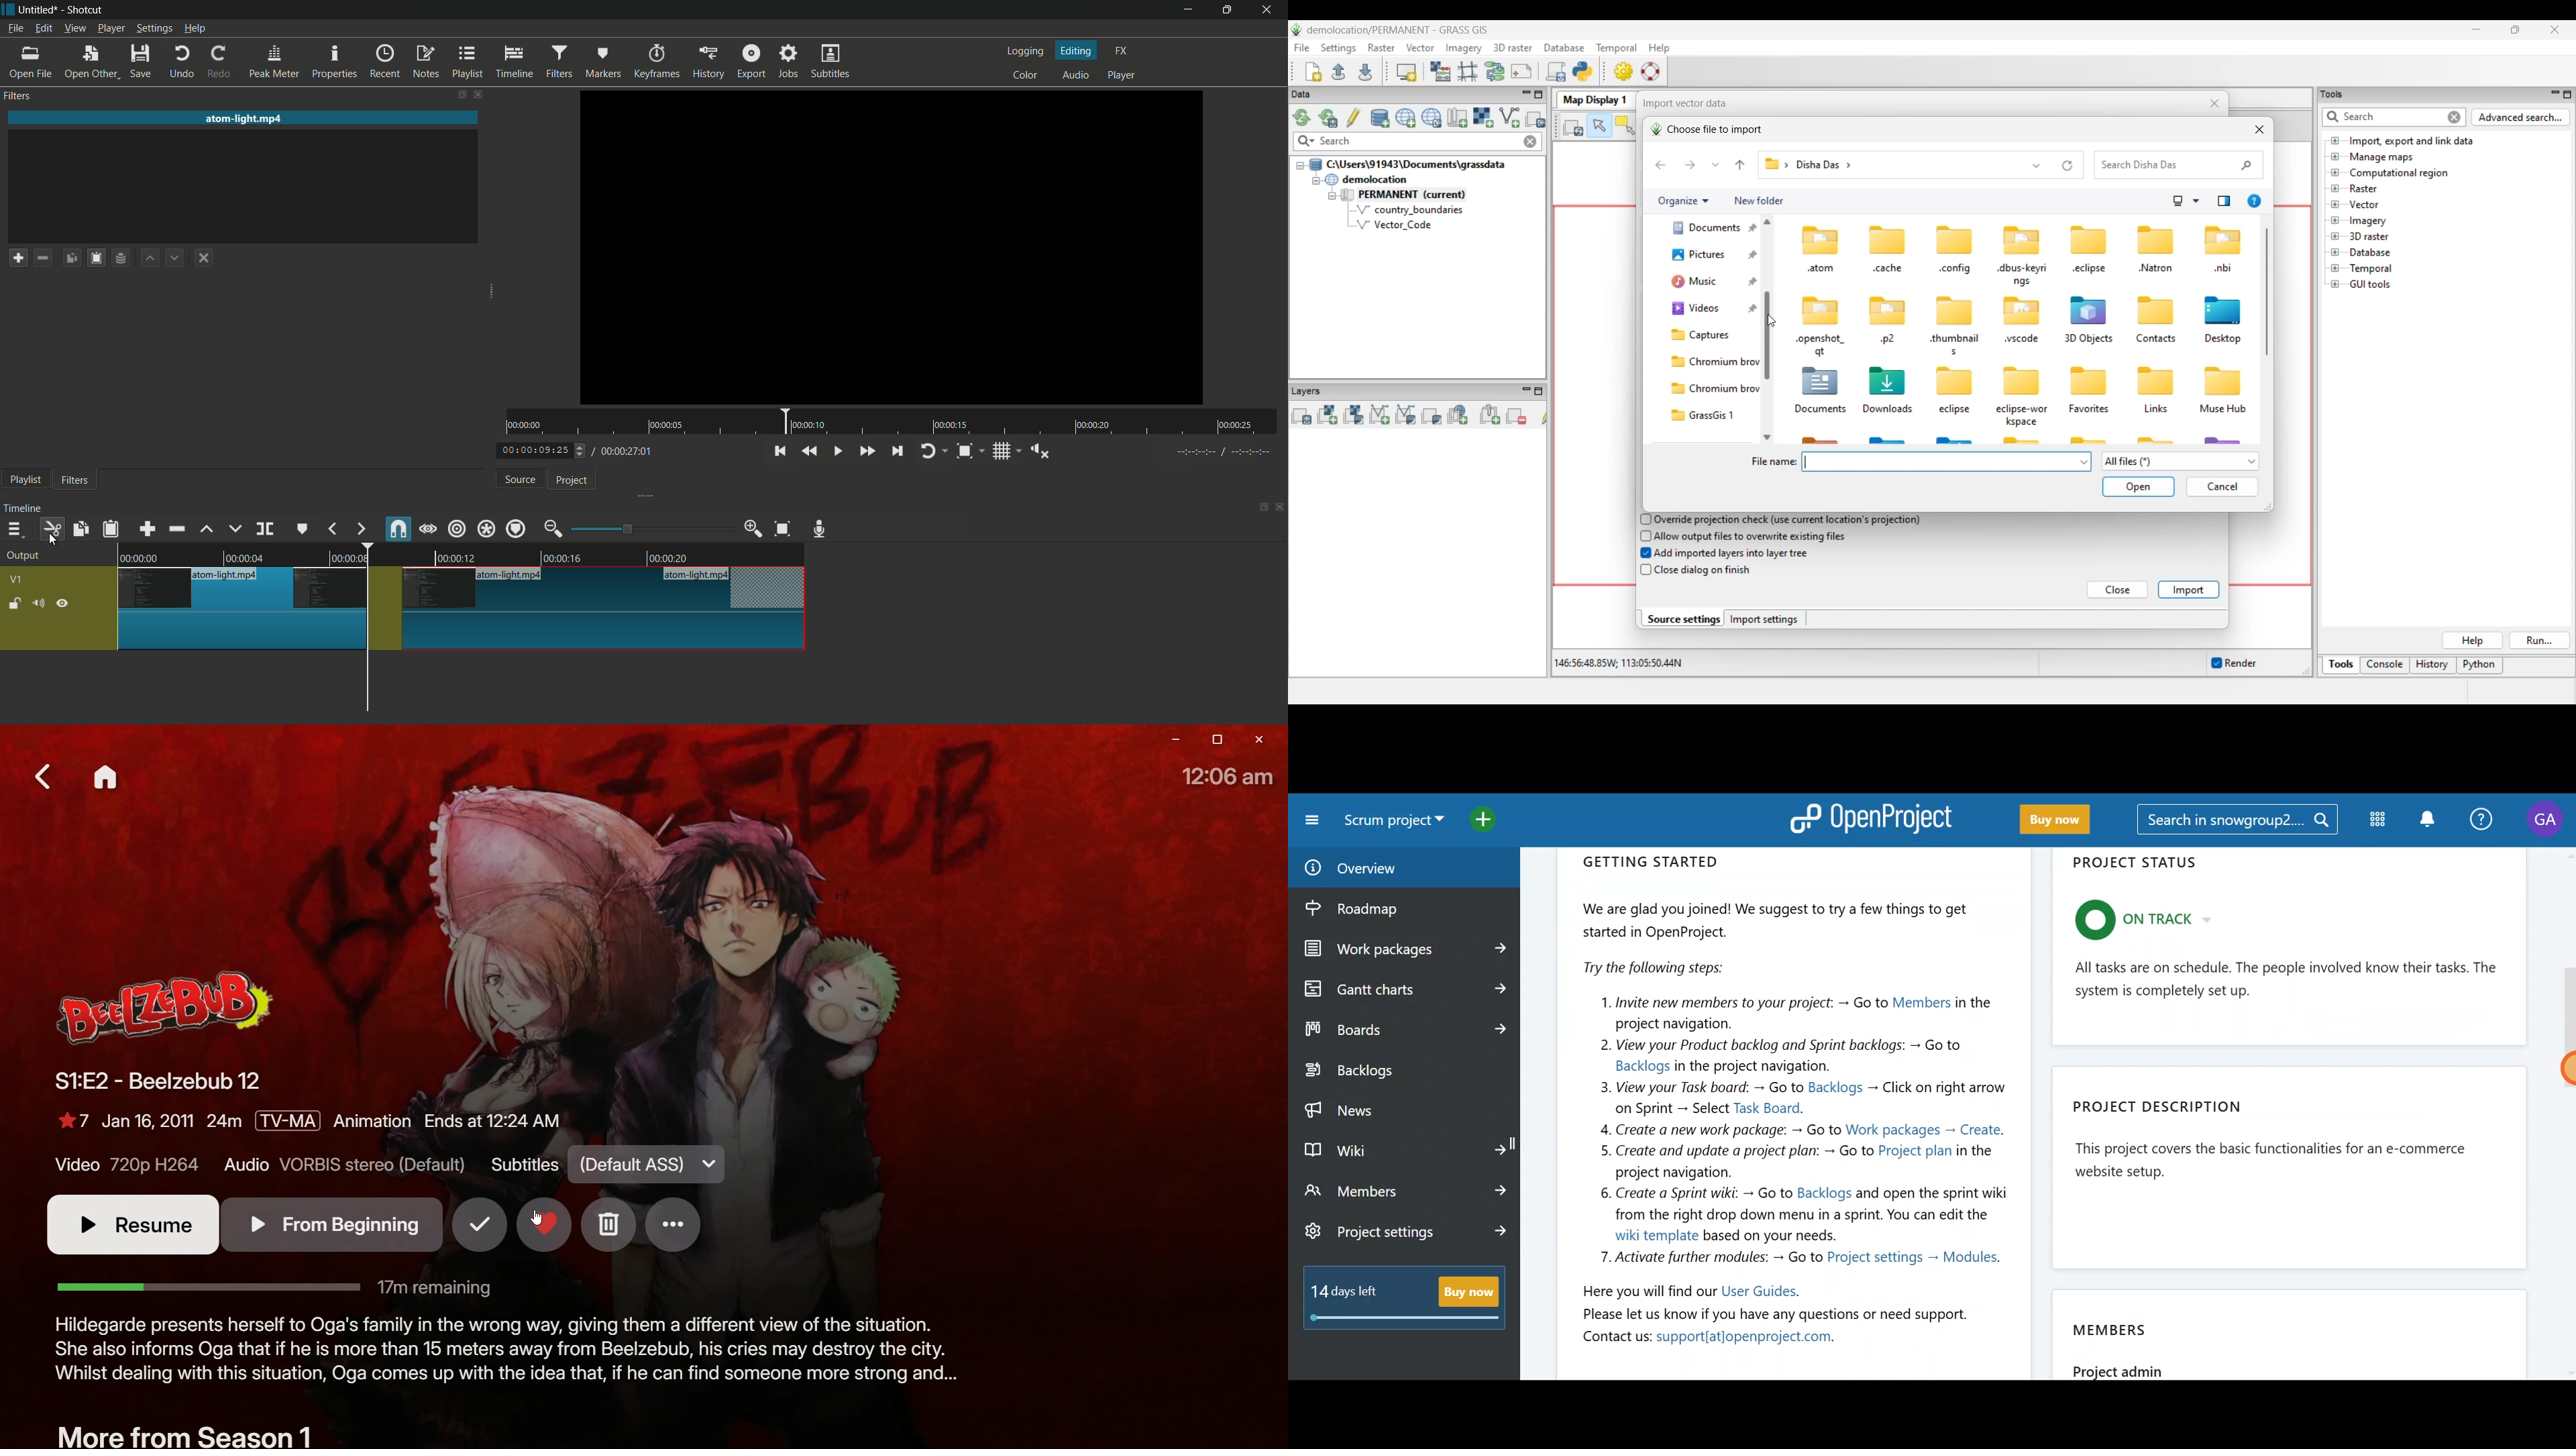 This screenshot has height=1456, width=2576. I want to click on Vertical slide bar, so click(1767, 272).